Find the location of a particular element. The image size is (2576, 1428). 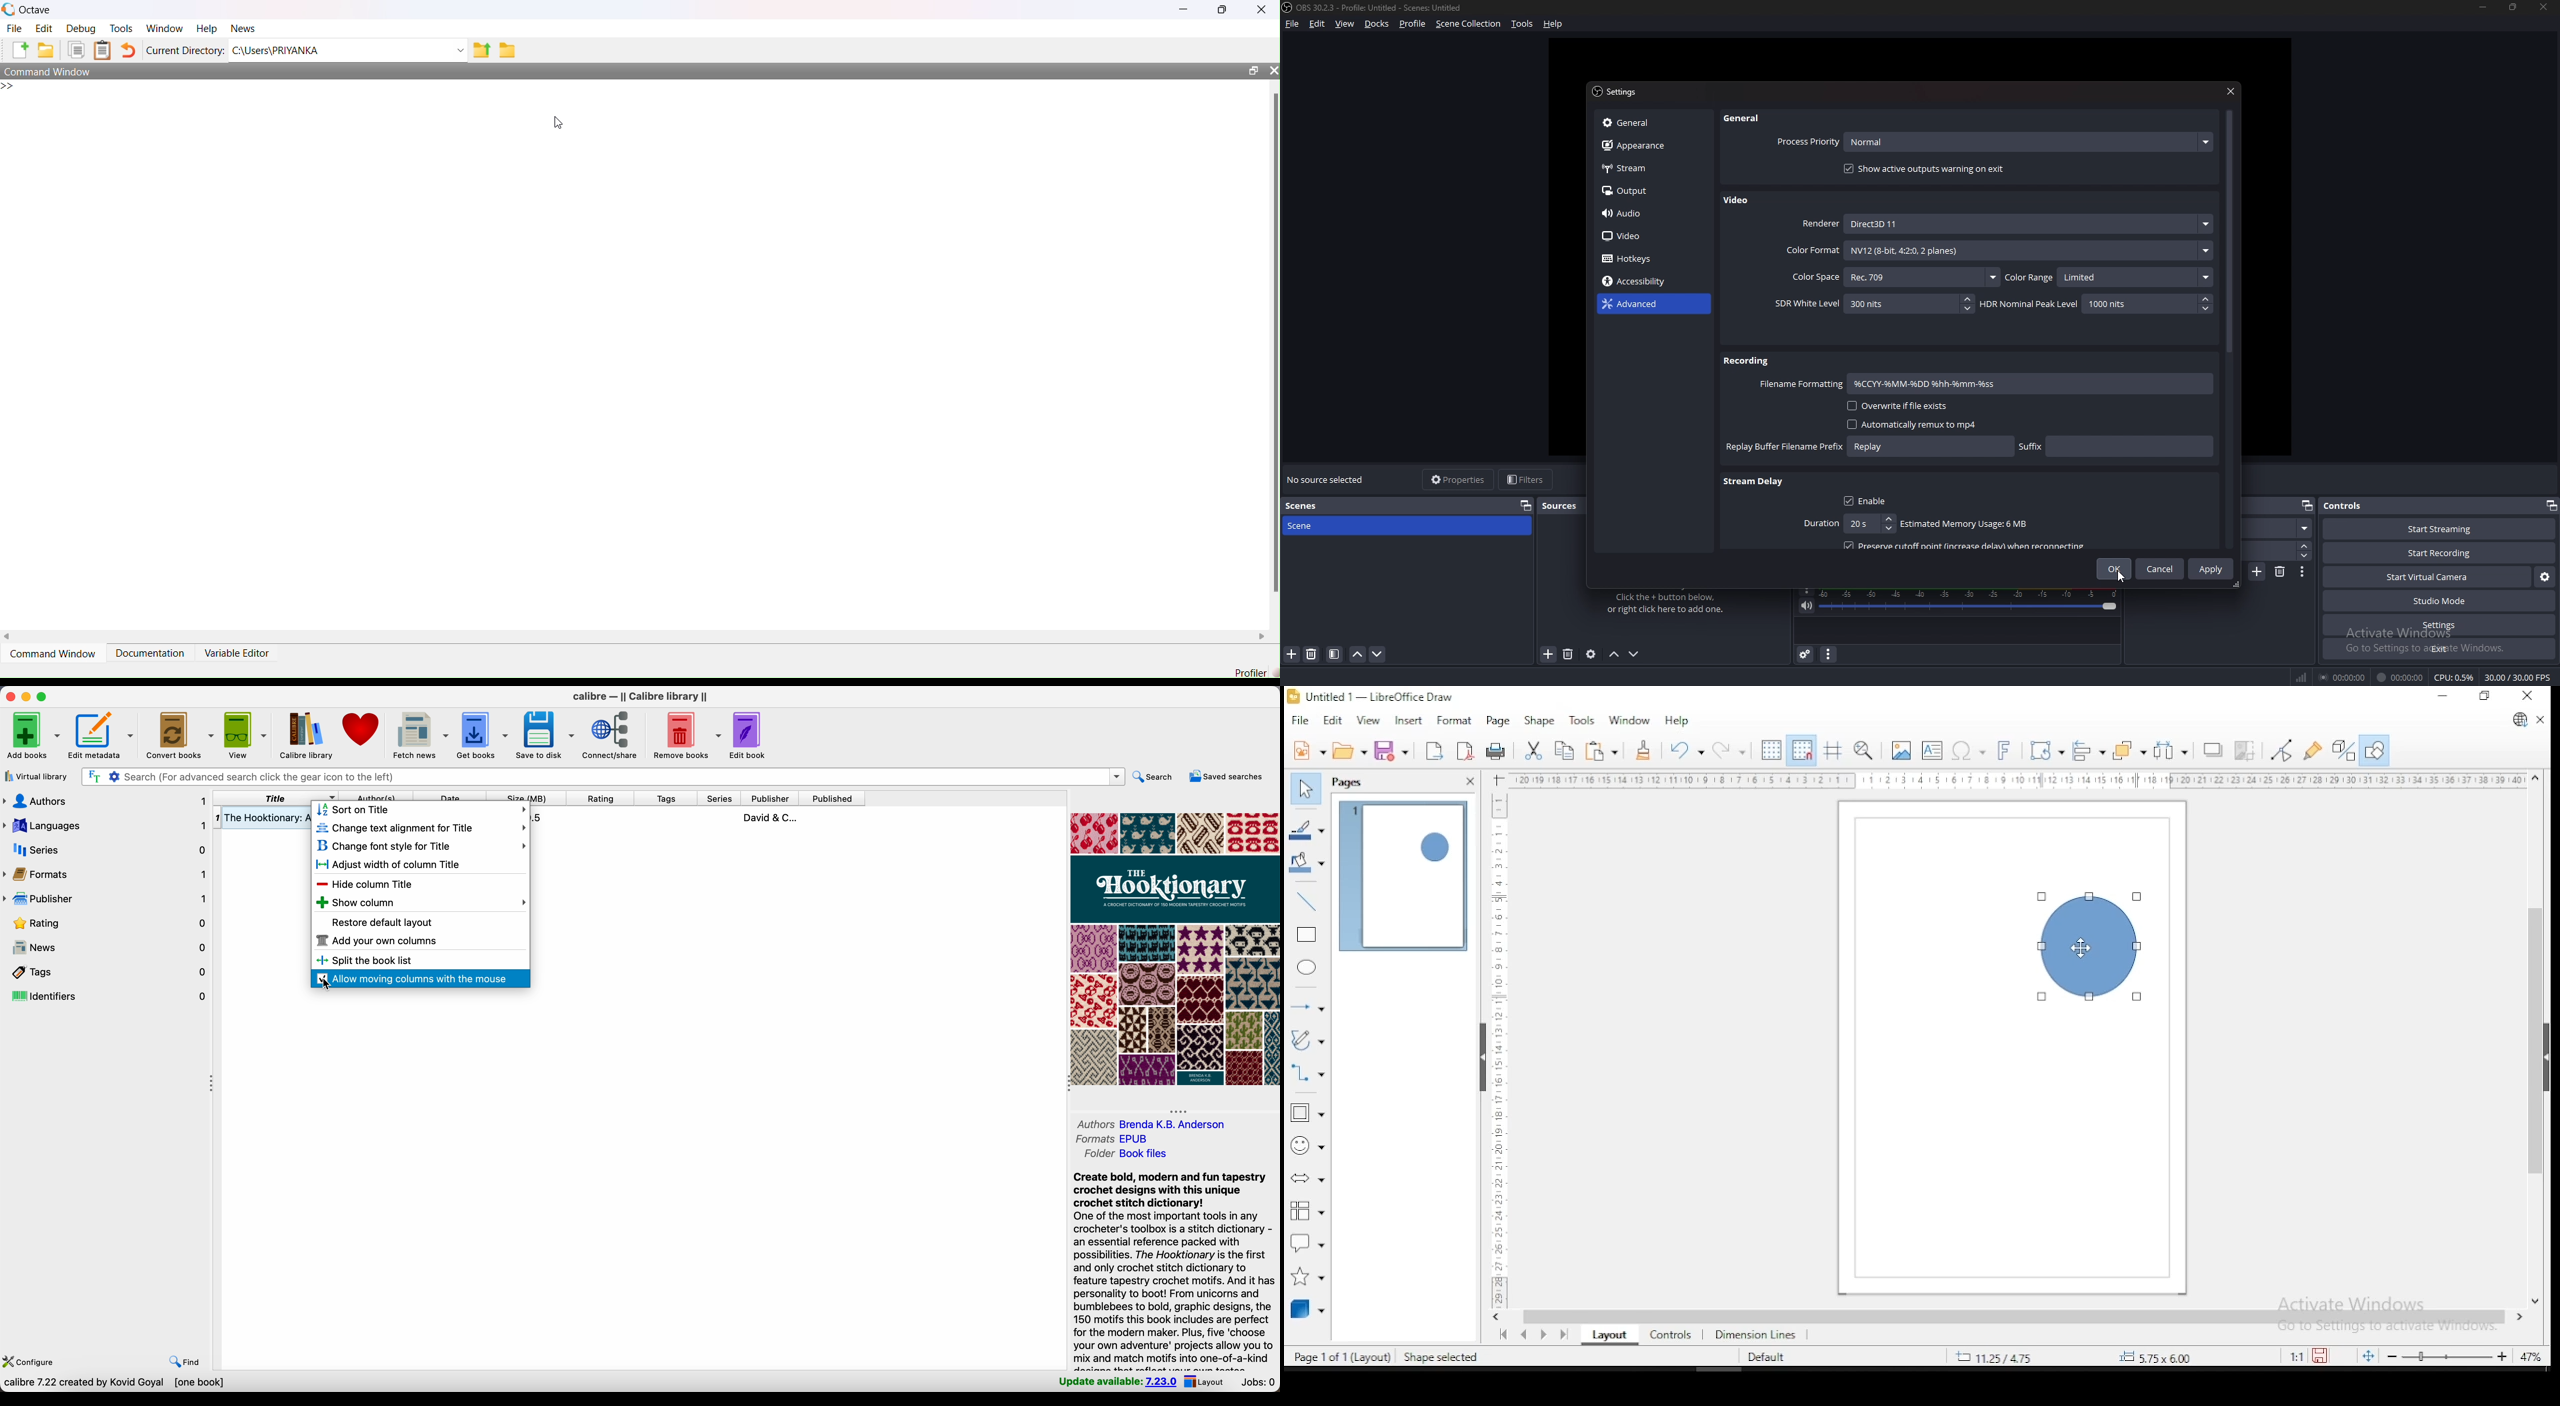

show column is located at coordinates (356, 903).